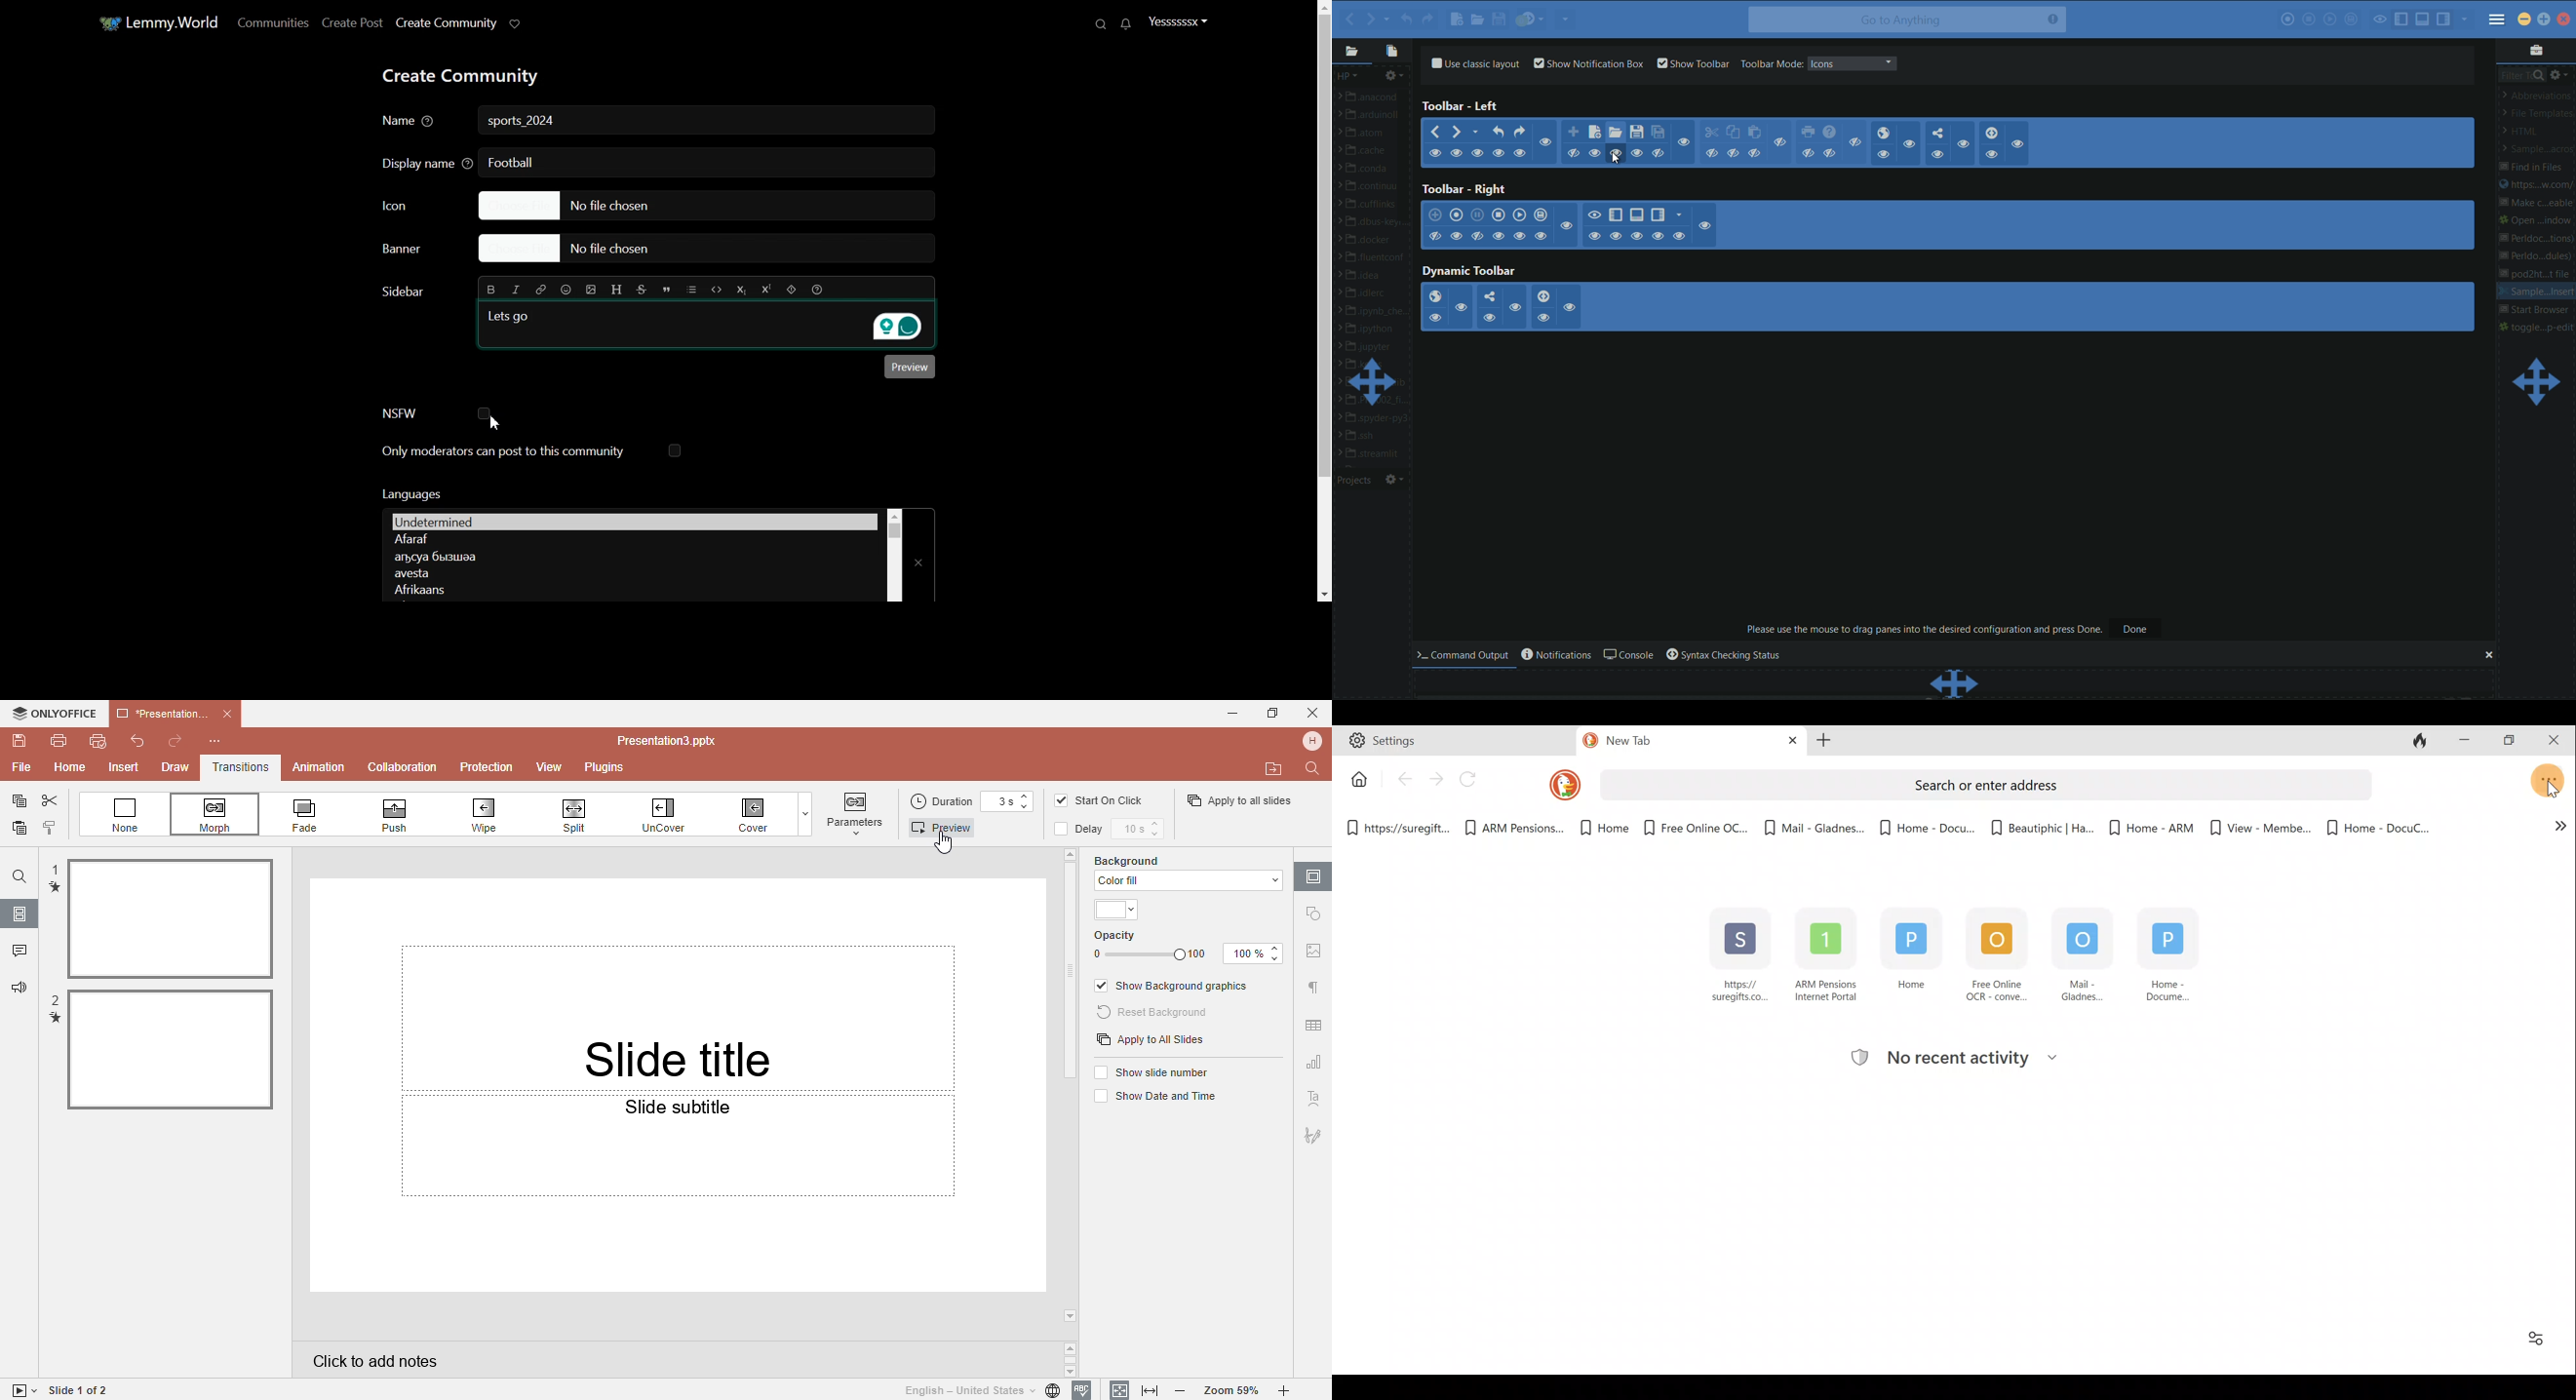  I want to click on Shape settings, so click(1315, 914).